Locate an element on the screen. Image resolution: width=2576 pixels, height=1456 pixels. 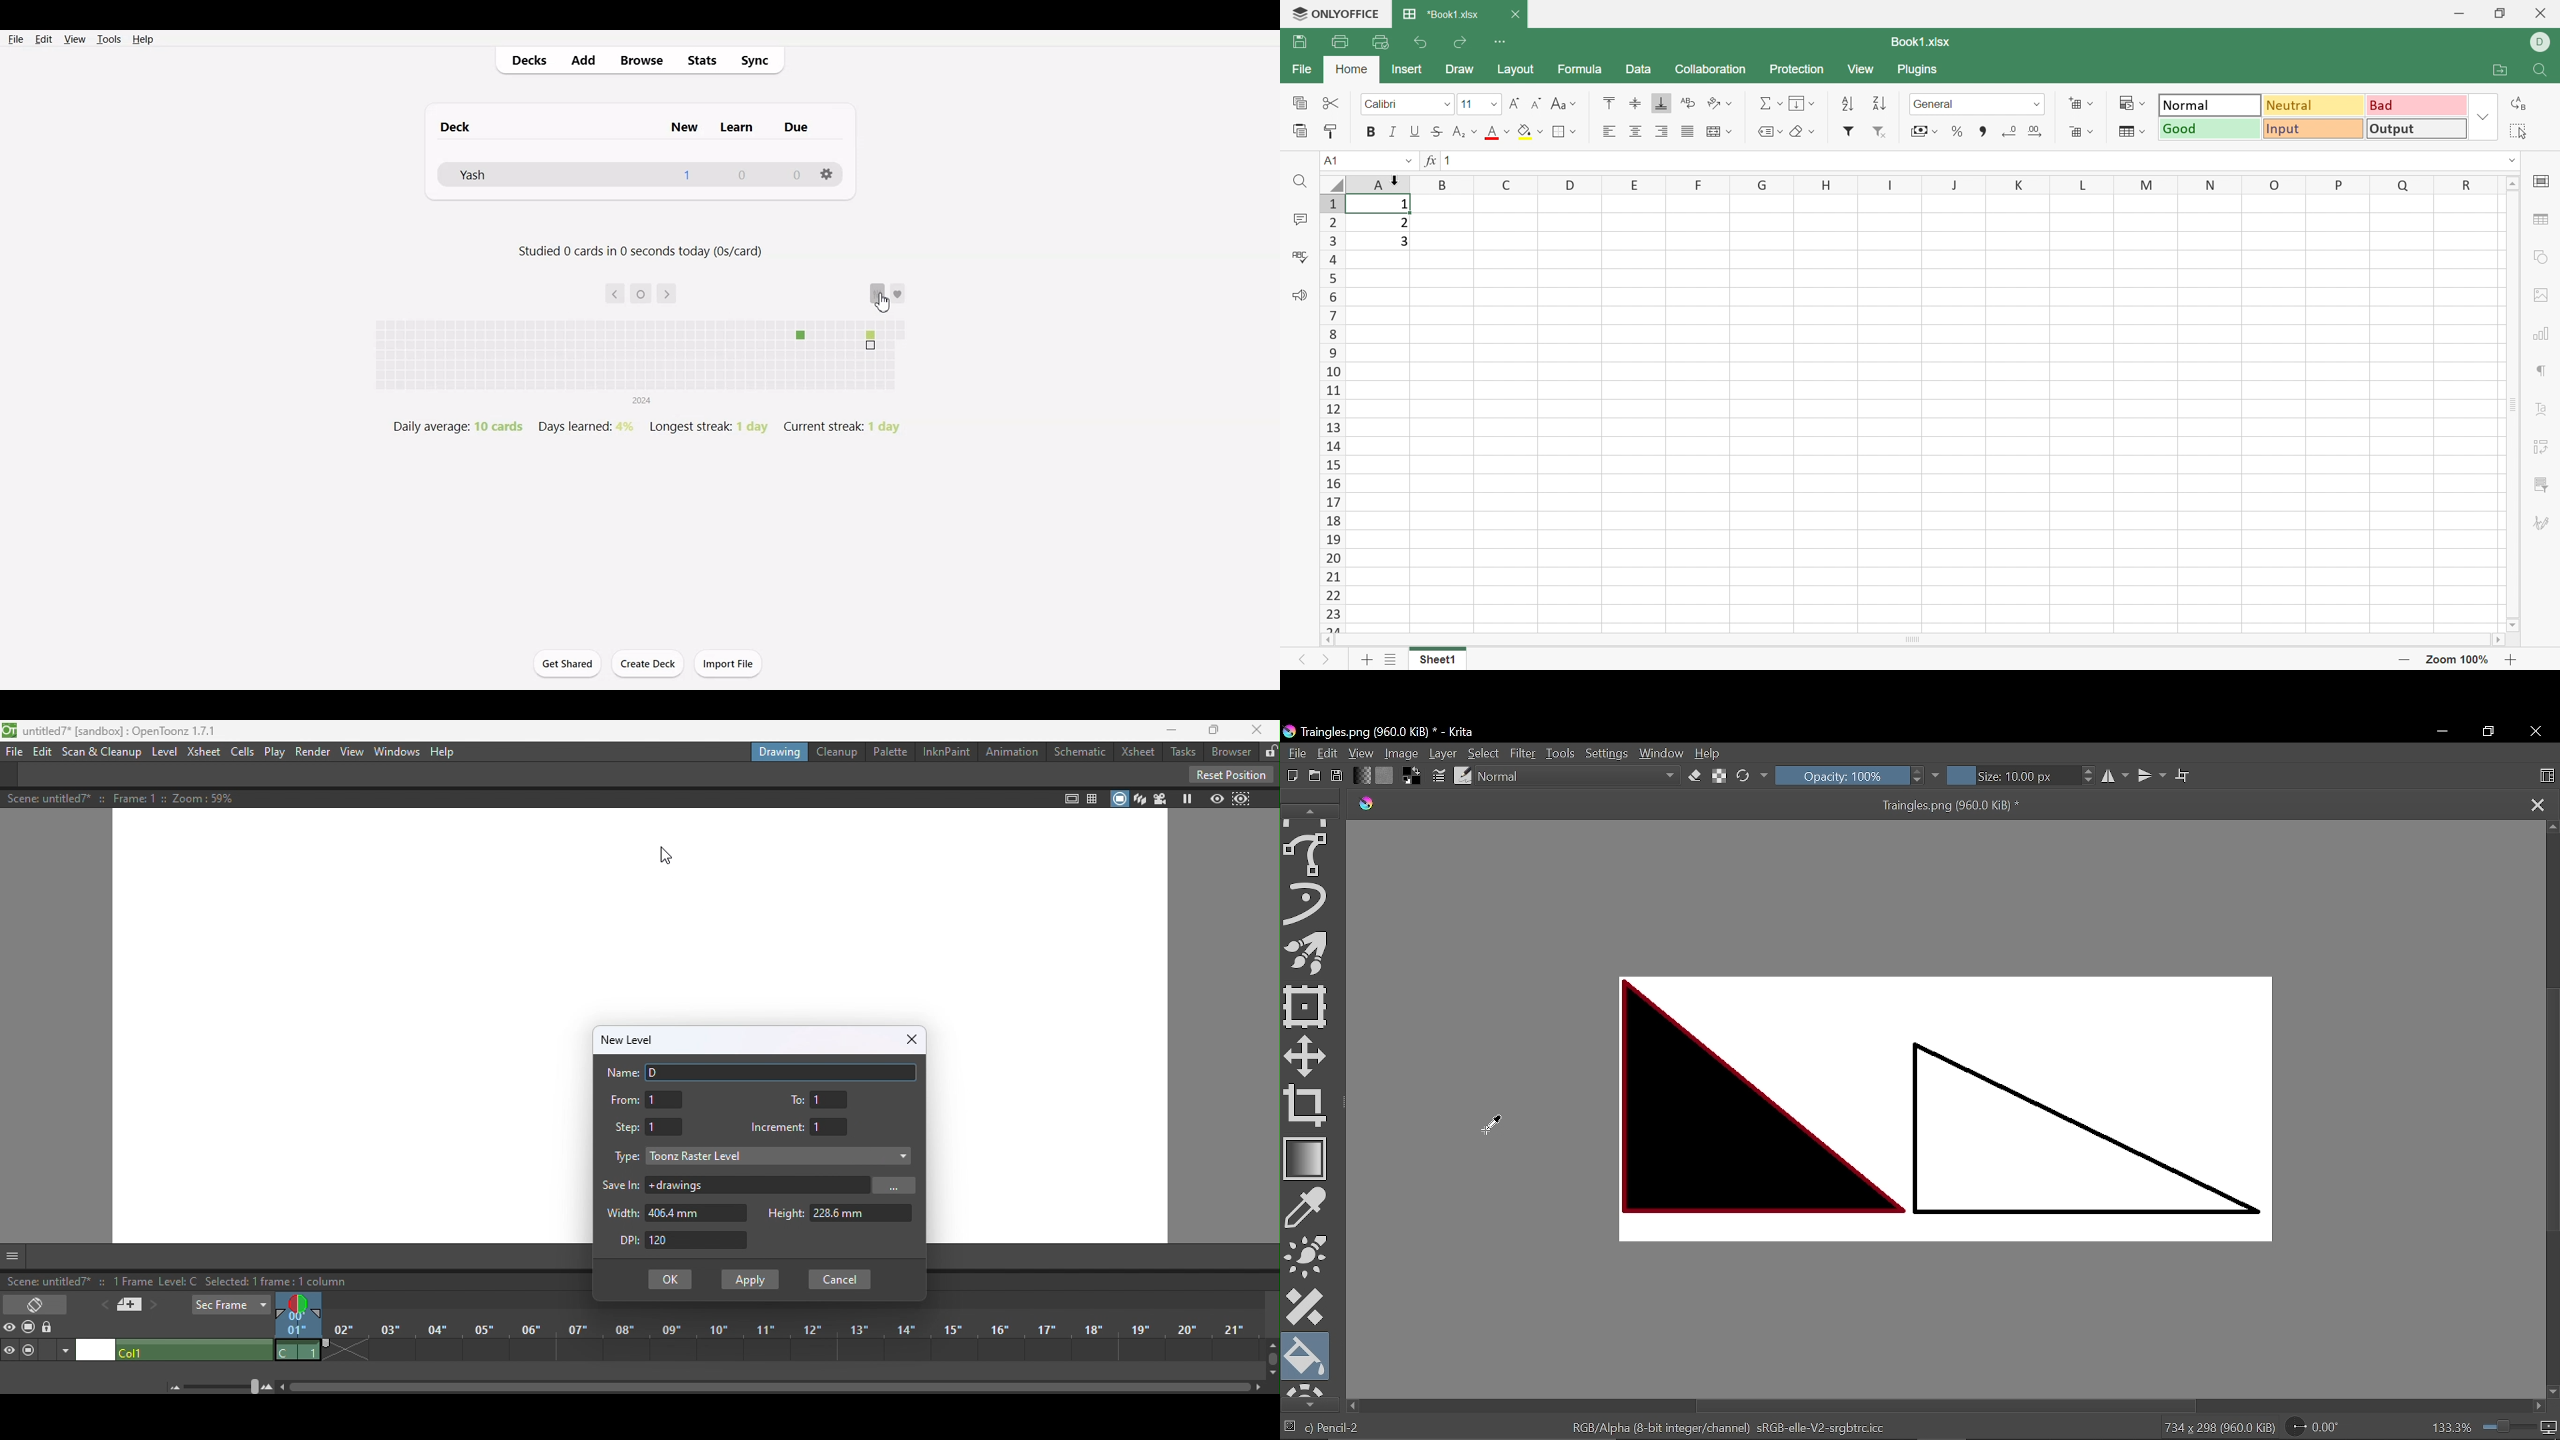
Vertical mirror tool is located at coordinates (2154, 777).